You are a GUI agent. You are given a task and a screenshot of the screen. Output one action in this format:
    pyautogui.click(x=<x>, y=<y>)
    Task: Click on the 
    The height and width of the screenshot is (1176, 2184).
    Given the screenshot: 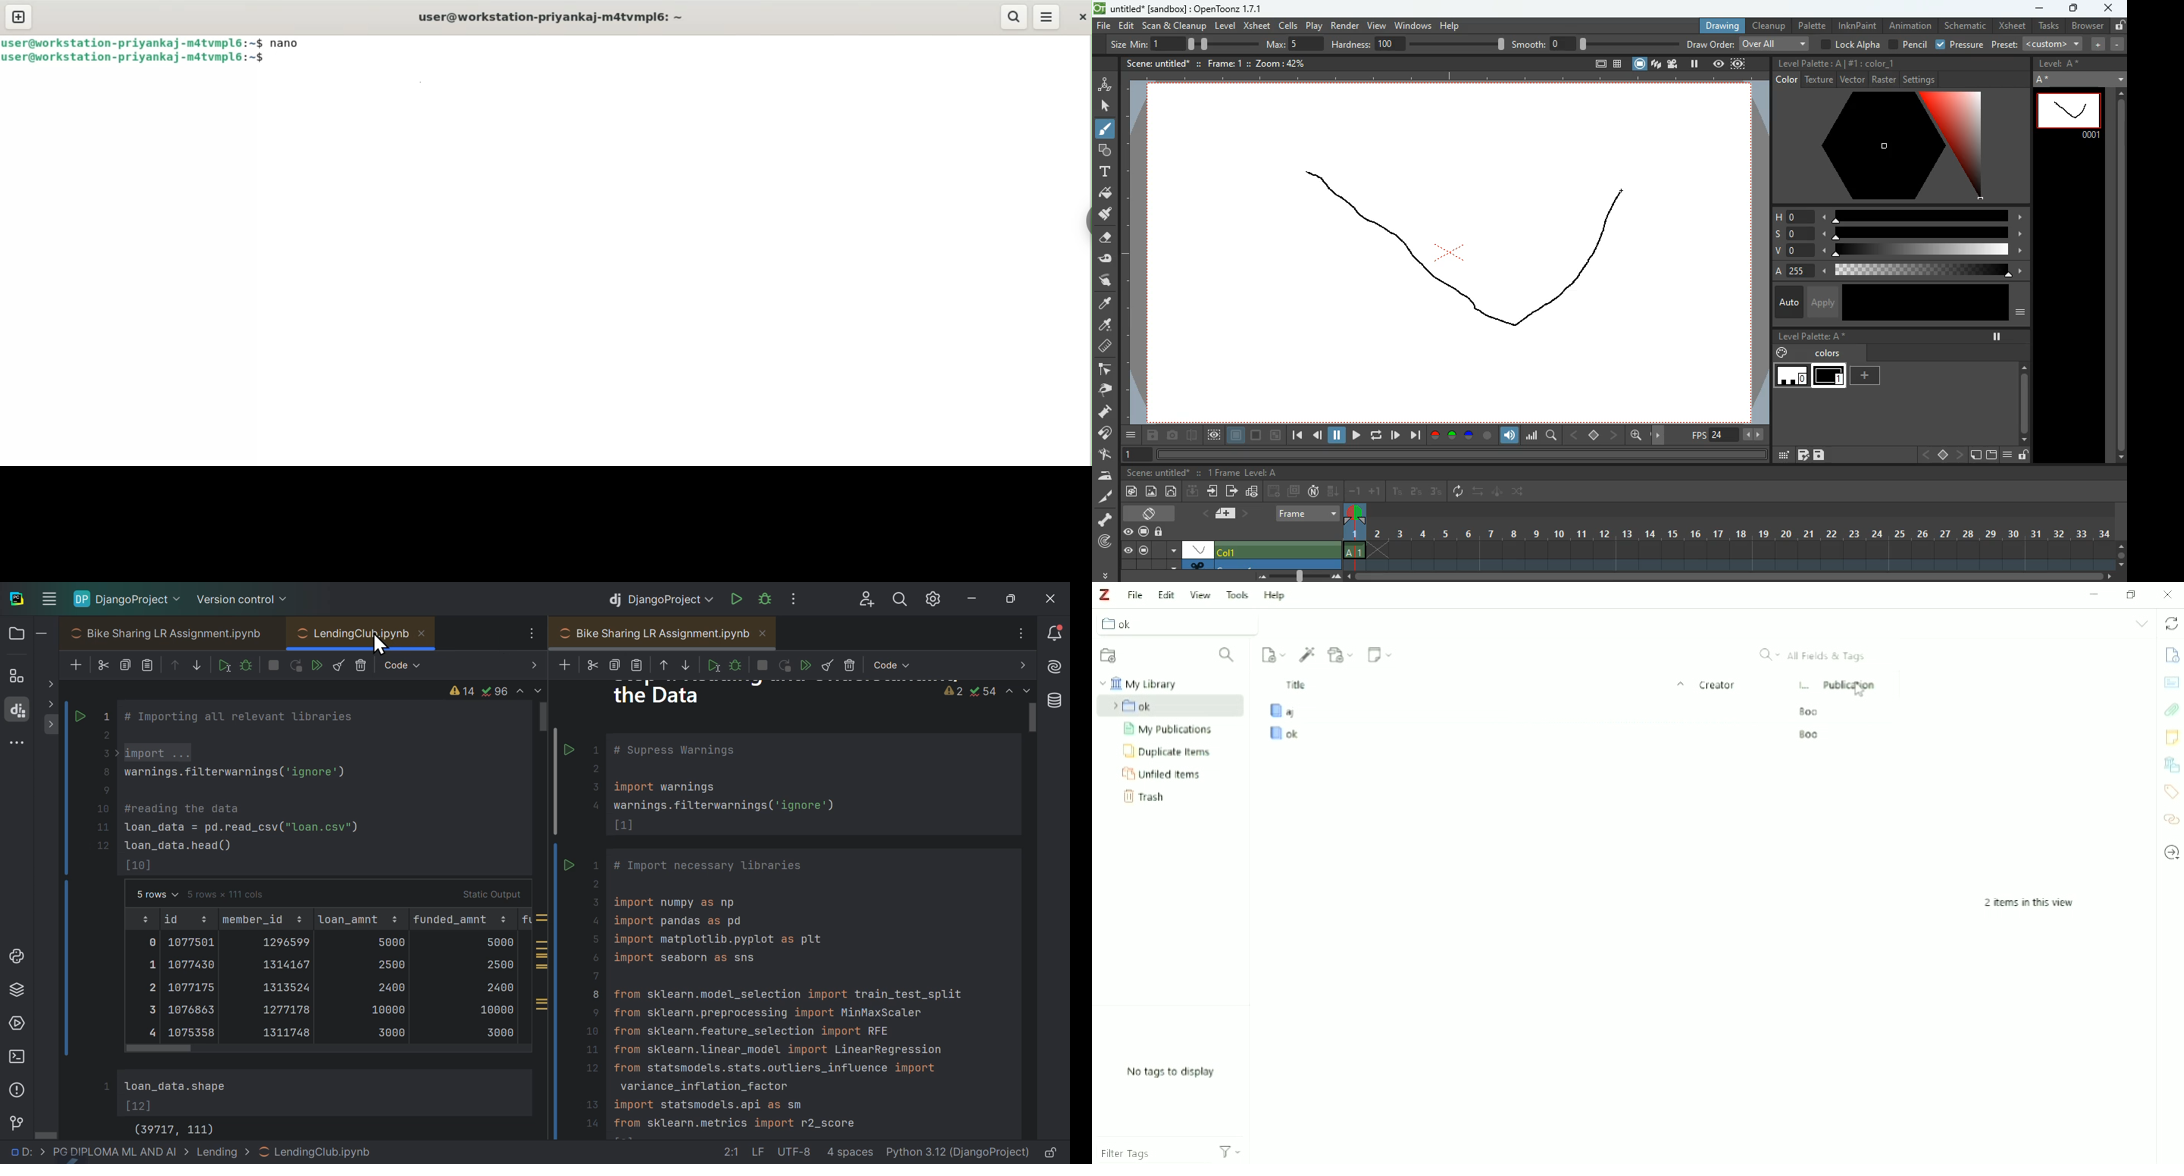 What is the action you would take?
    pyautogui.click(x=827, y=665)
    